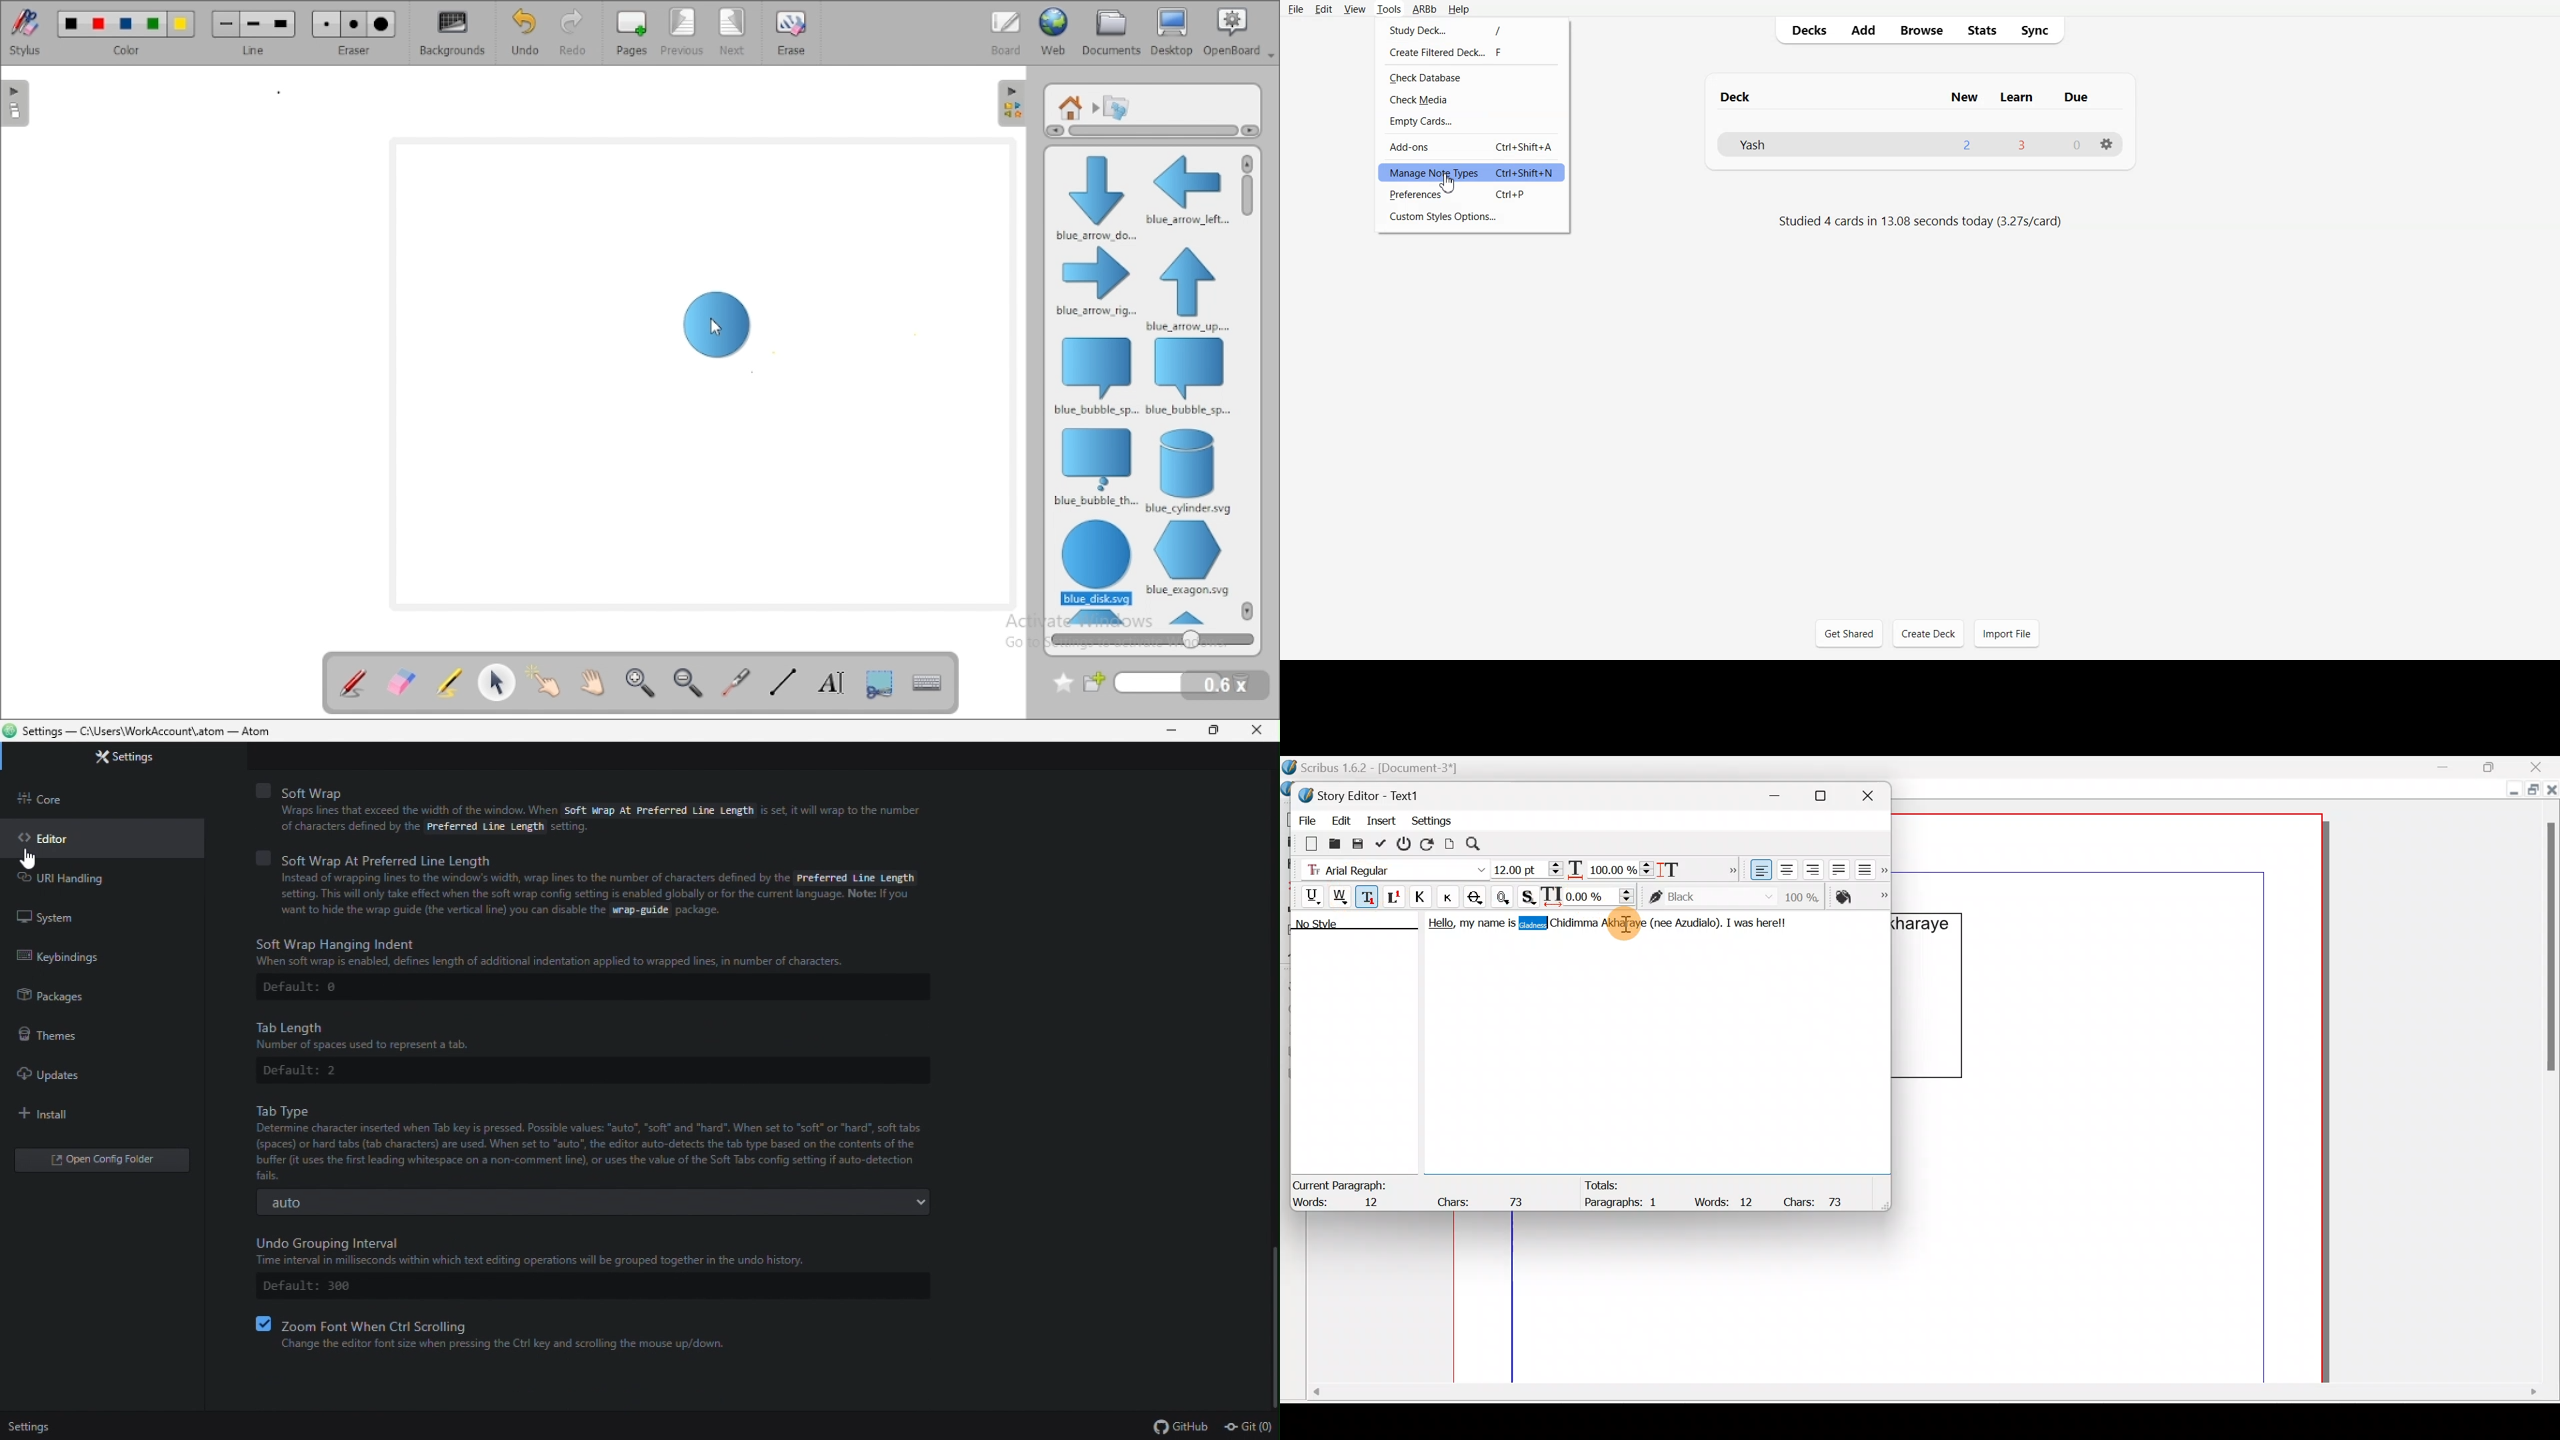 This screenshot has height=1456, width=2576. Describe the element at coordinates (588, 1035) in the screenshot. I see `Tab Length
Number of spaces used to represent a tab.` at that location.